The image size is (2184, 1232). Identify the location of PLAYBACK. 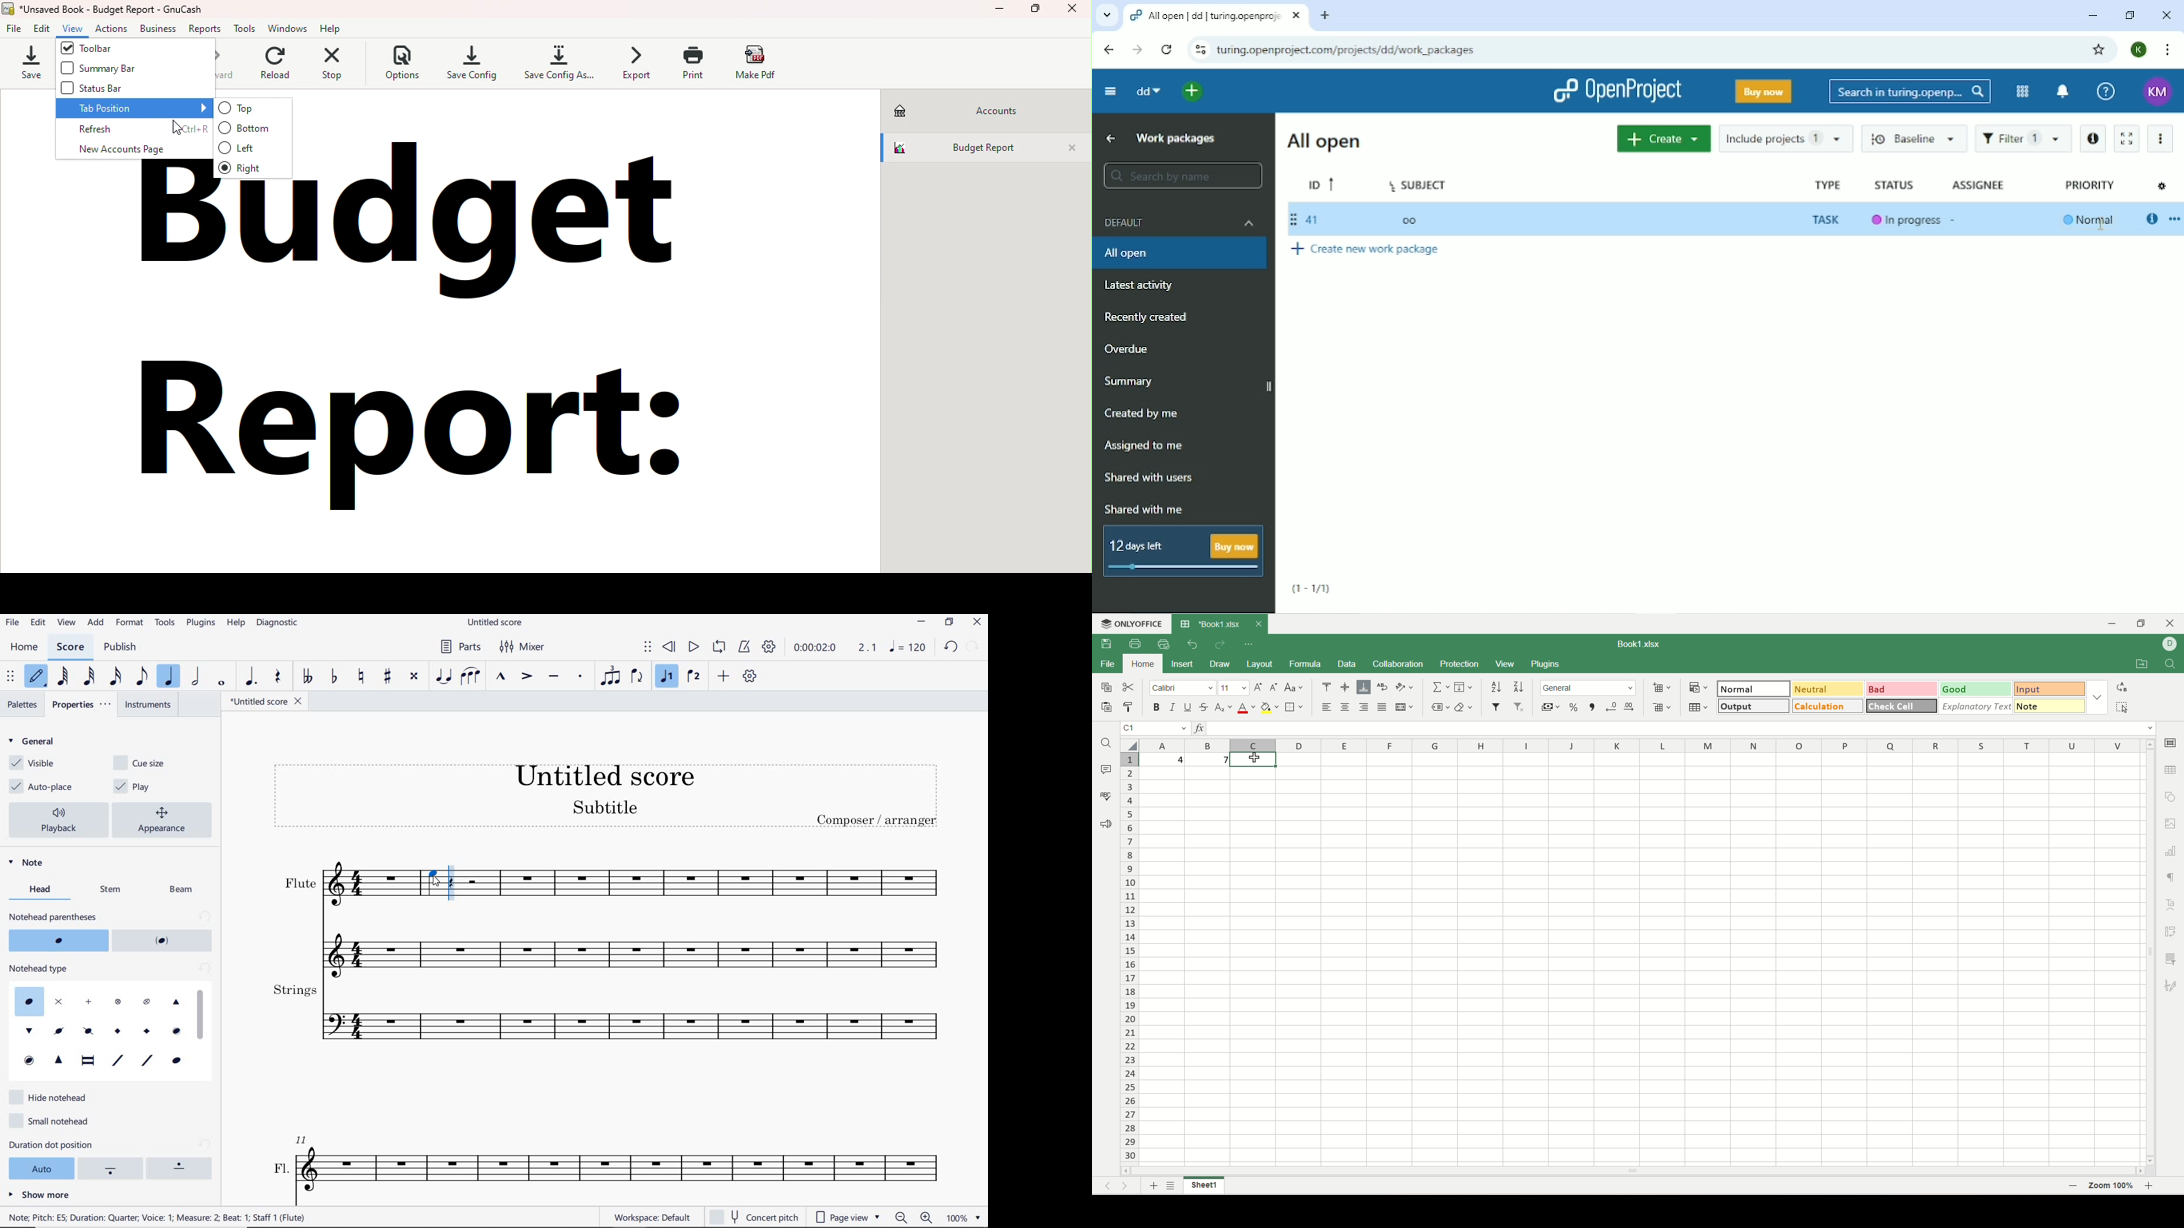
(60, 820).